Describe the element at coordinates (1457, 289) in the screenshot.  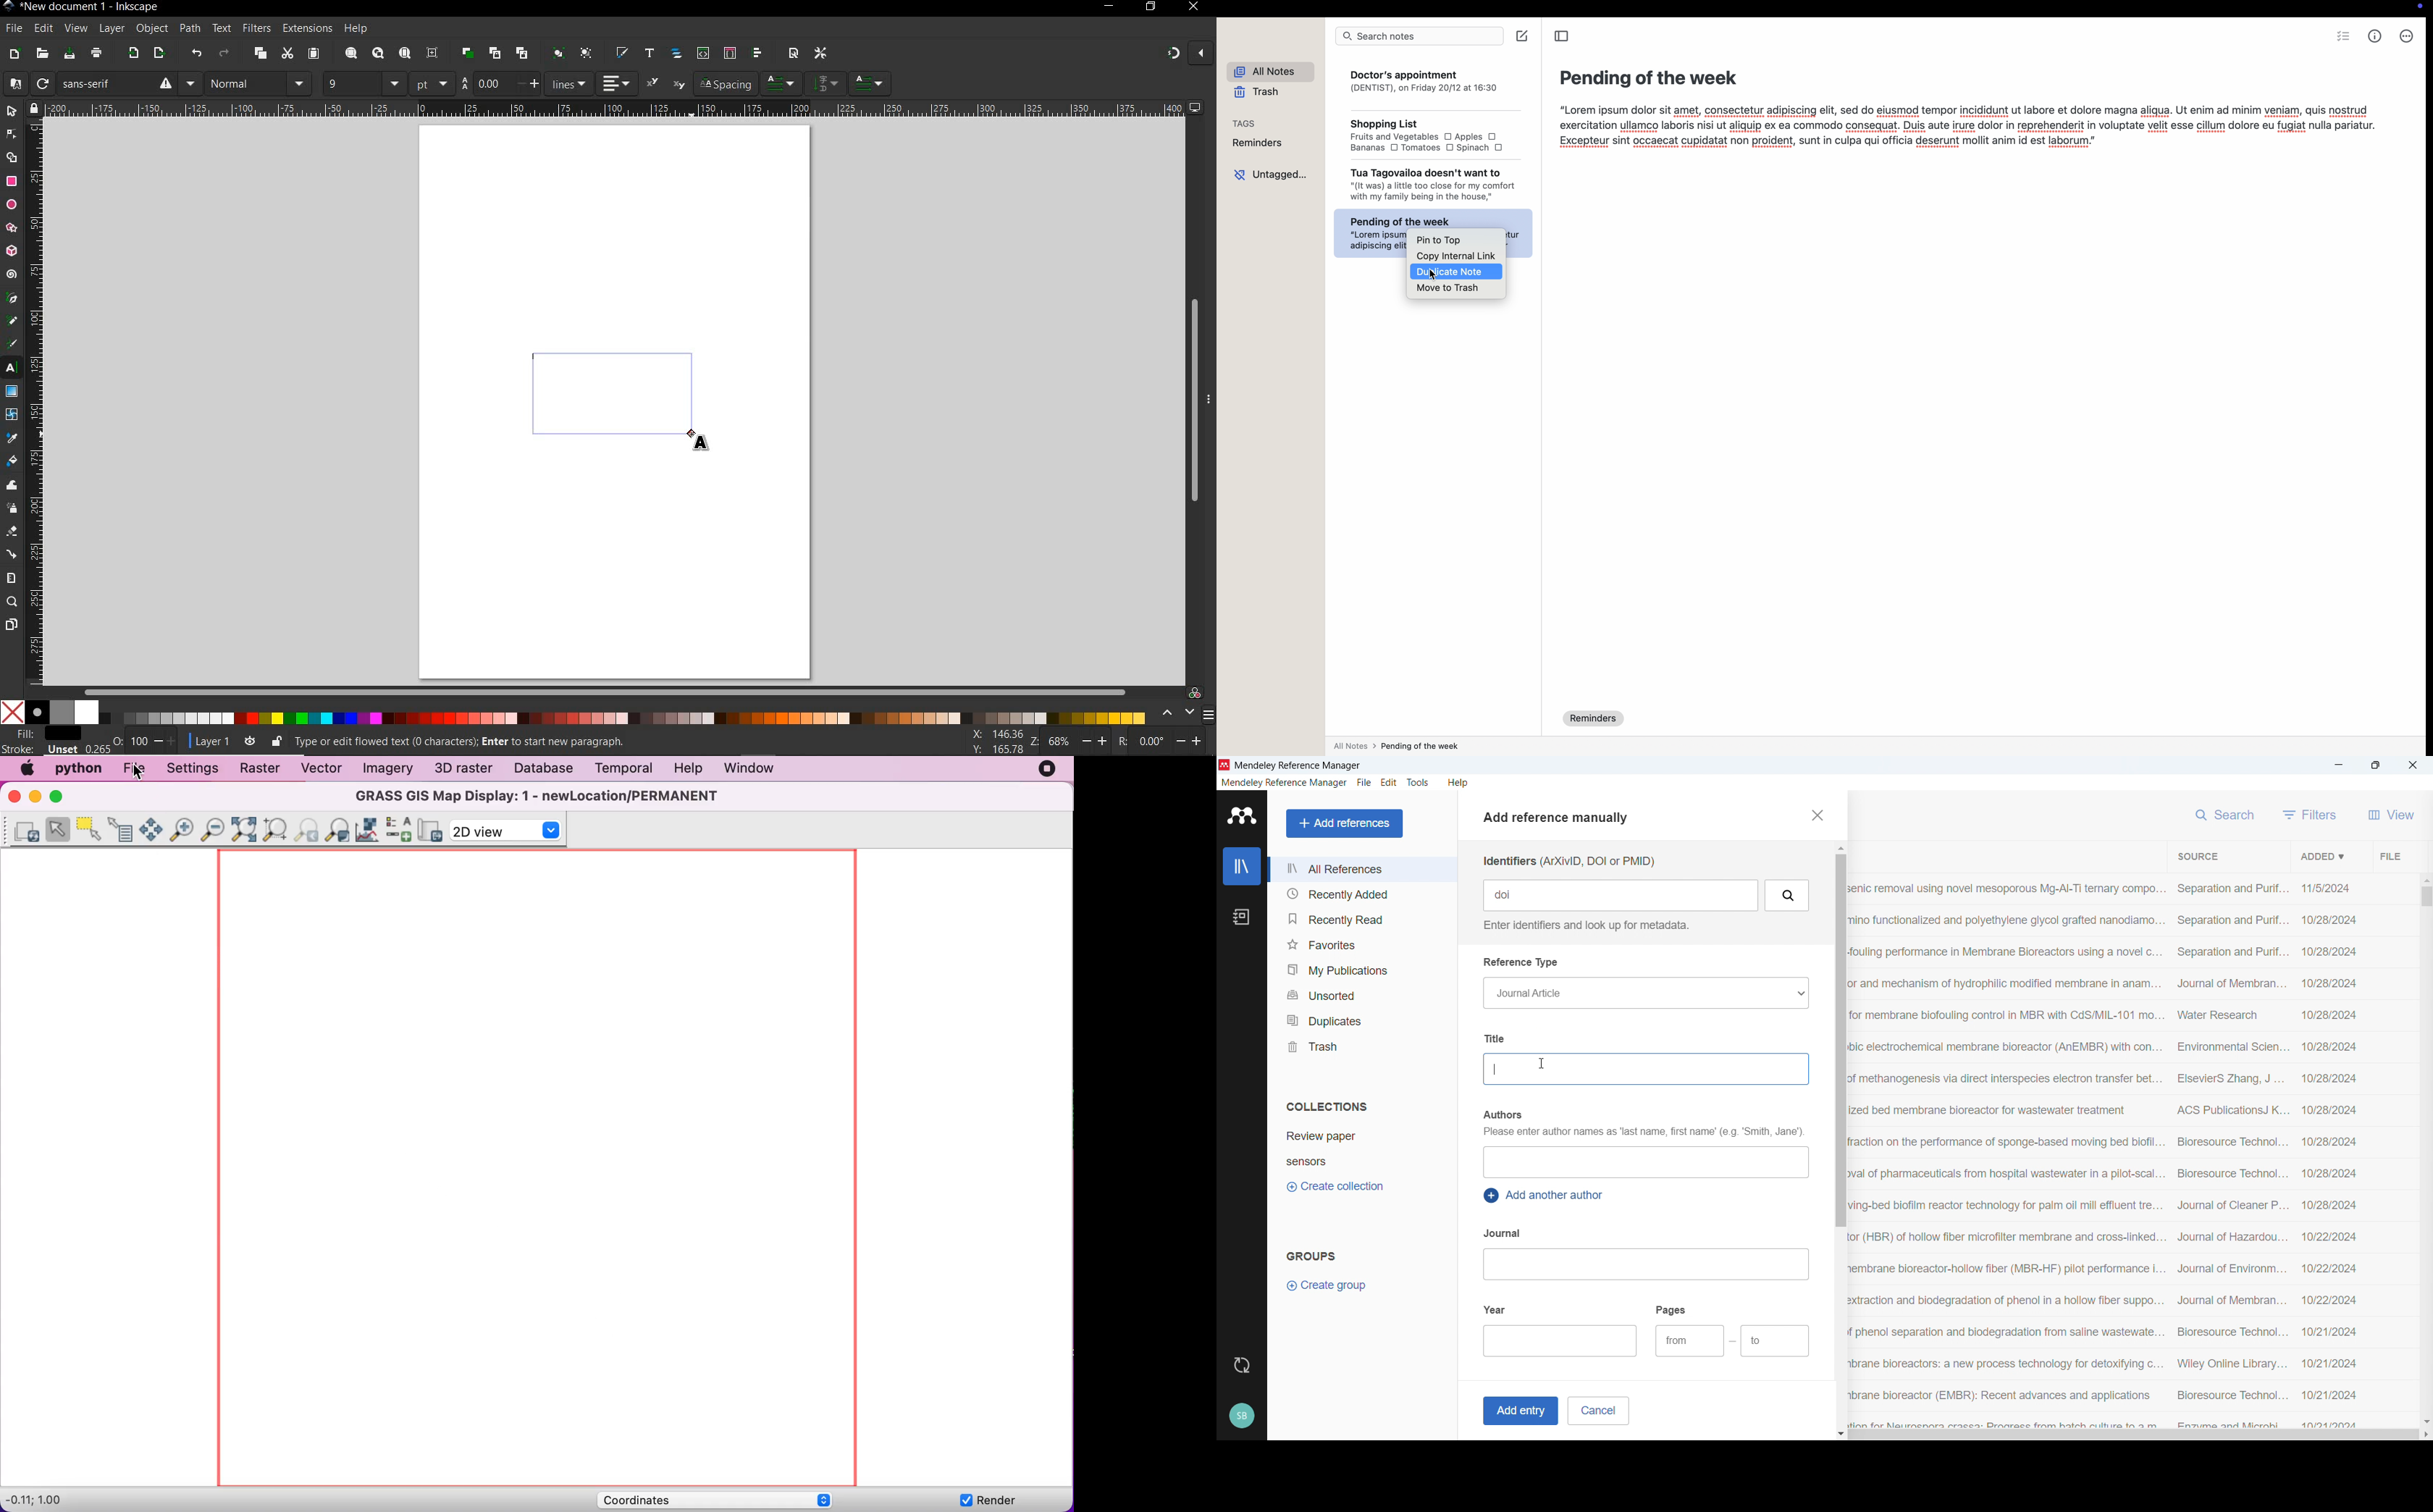
I see `move to trash` at that location.